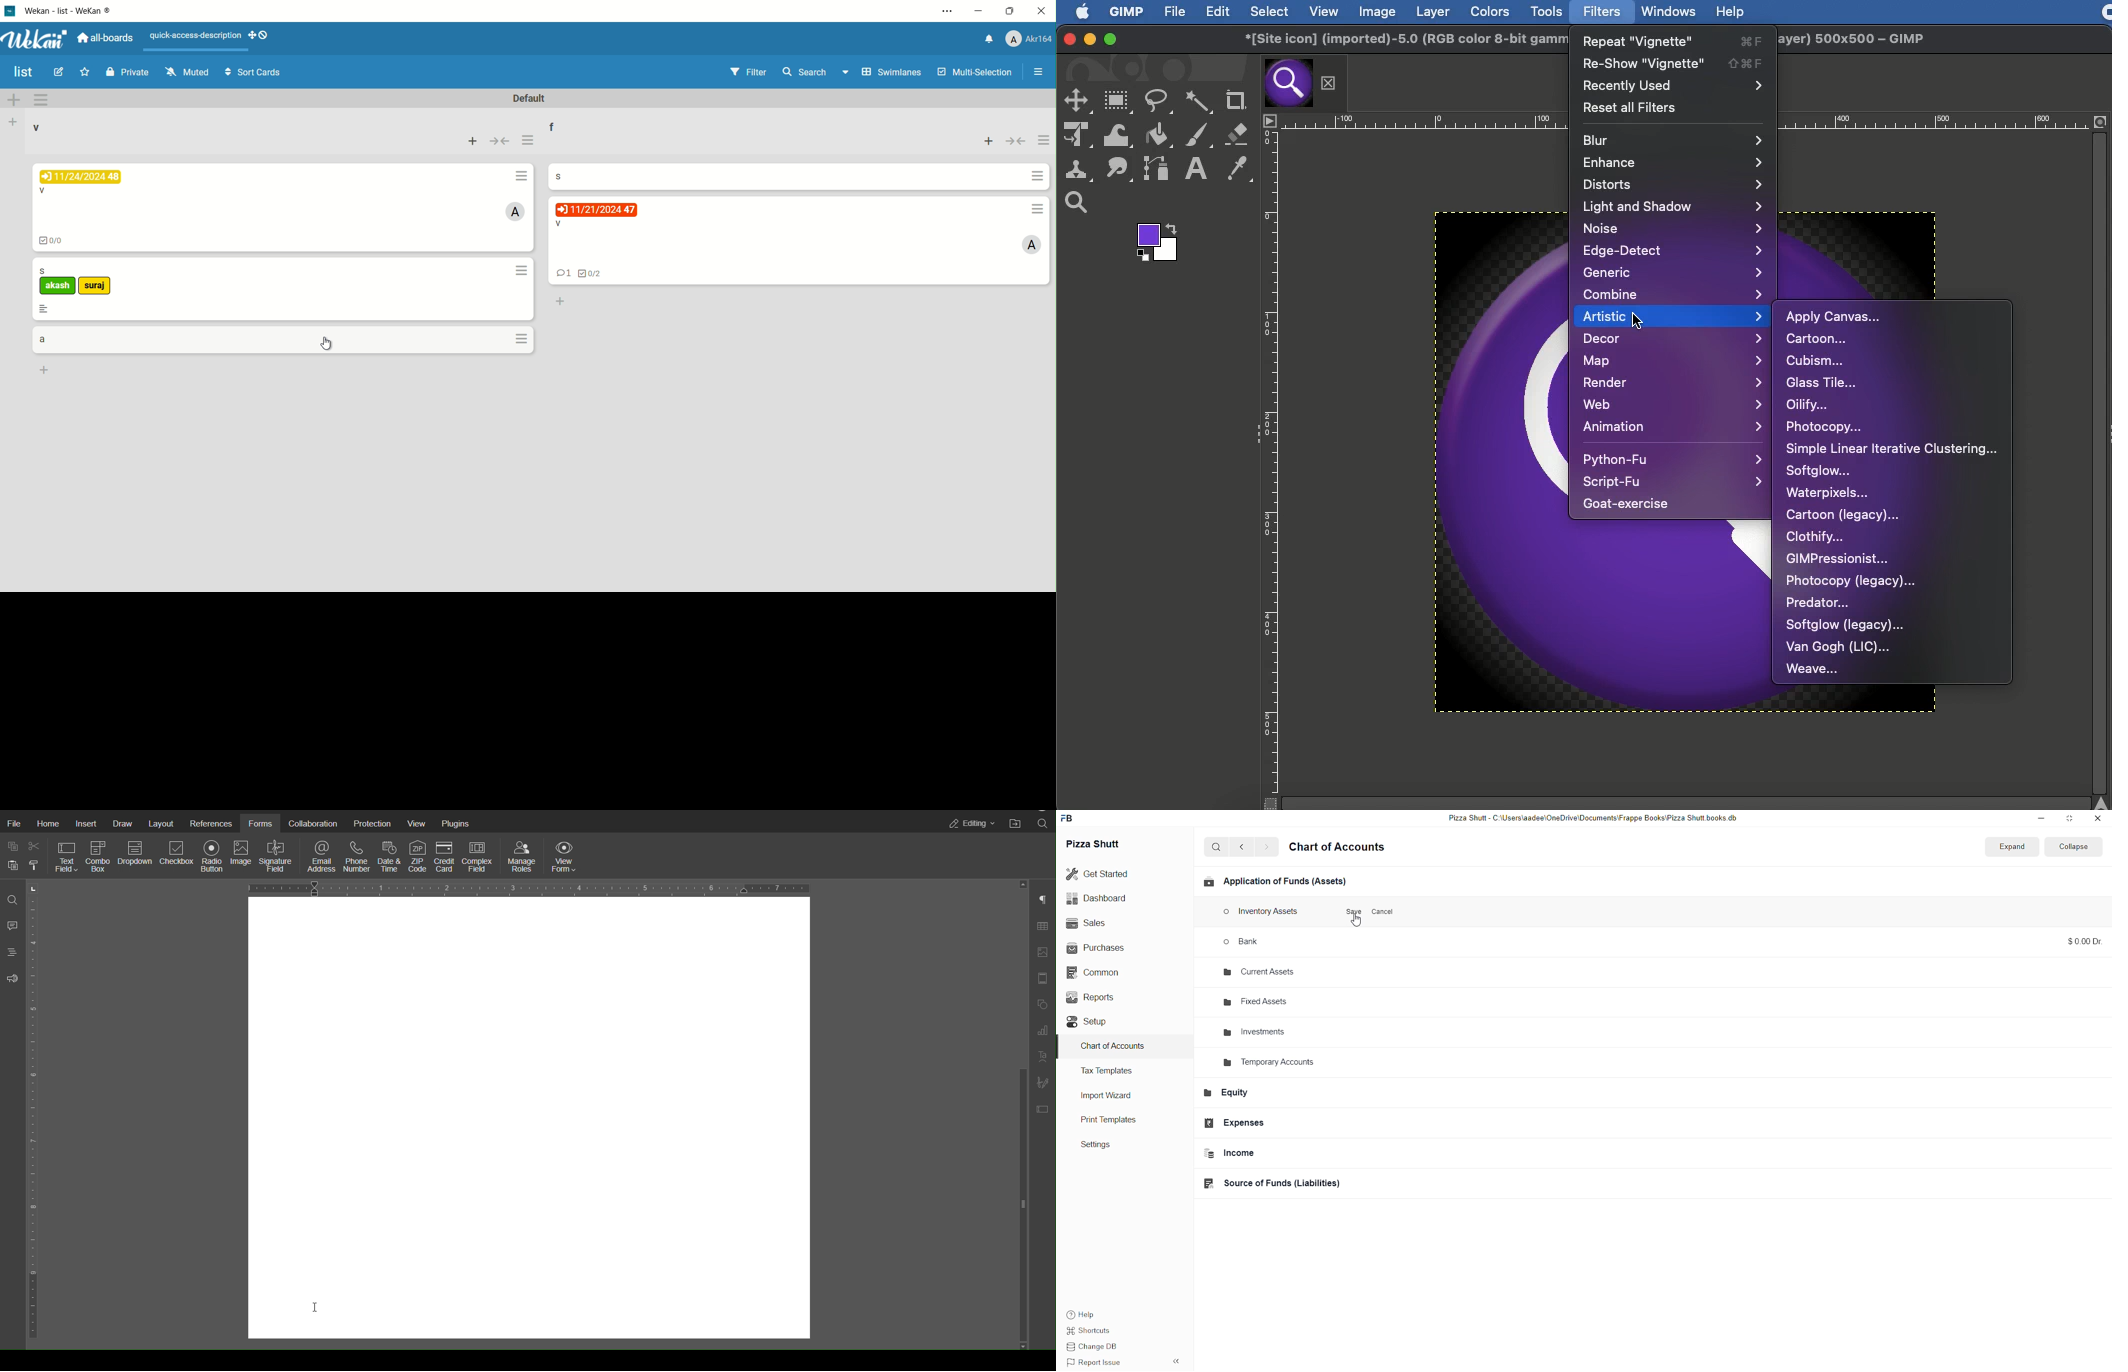  Describe the element at coordinates (254, 73) in the screenshot. I see `sort cards` at that location.